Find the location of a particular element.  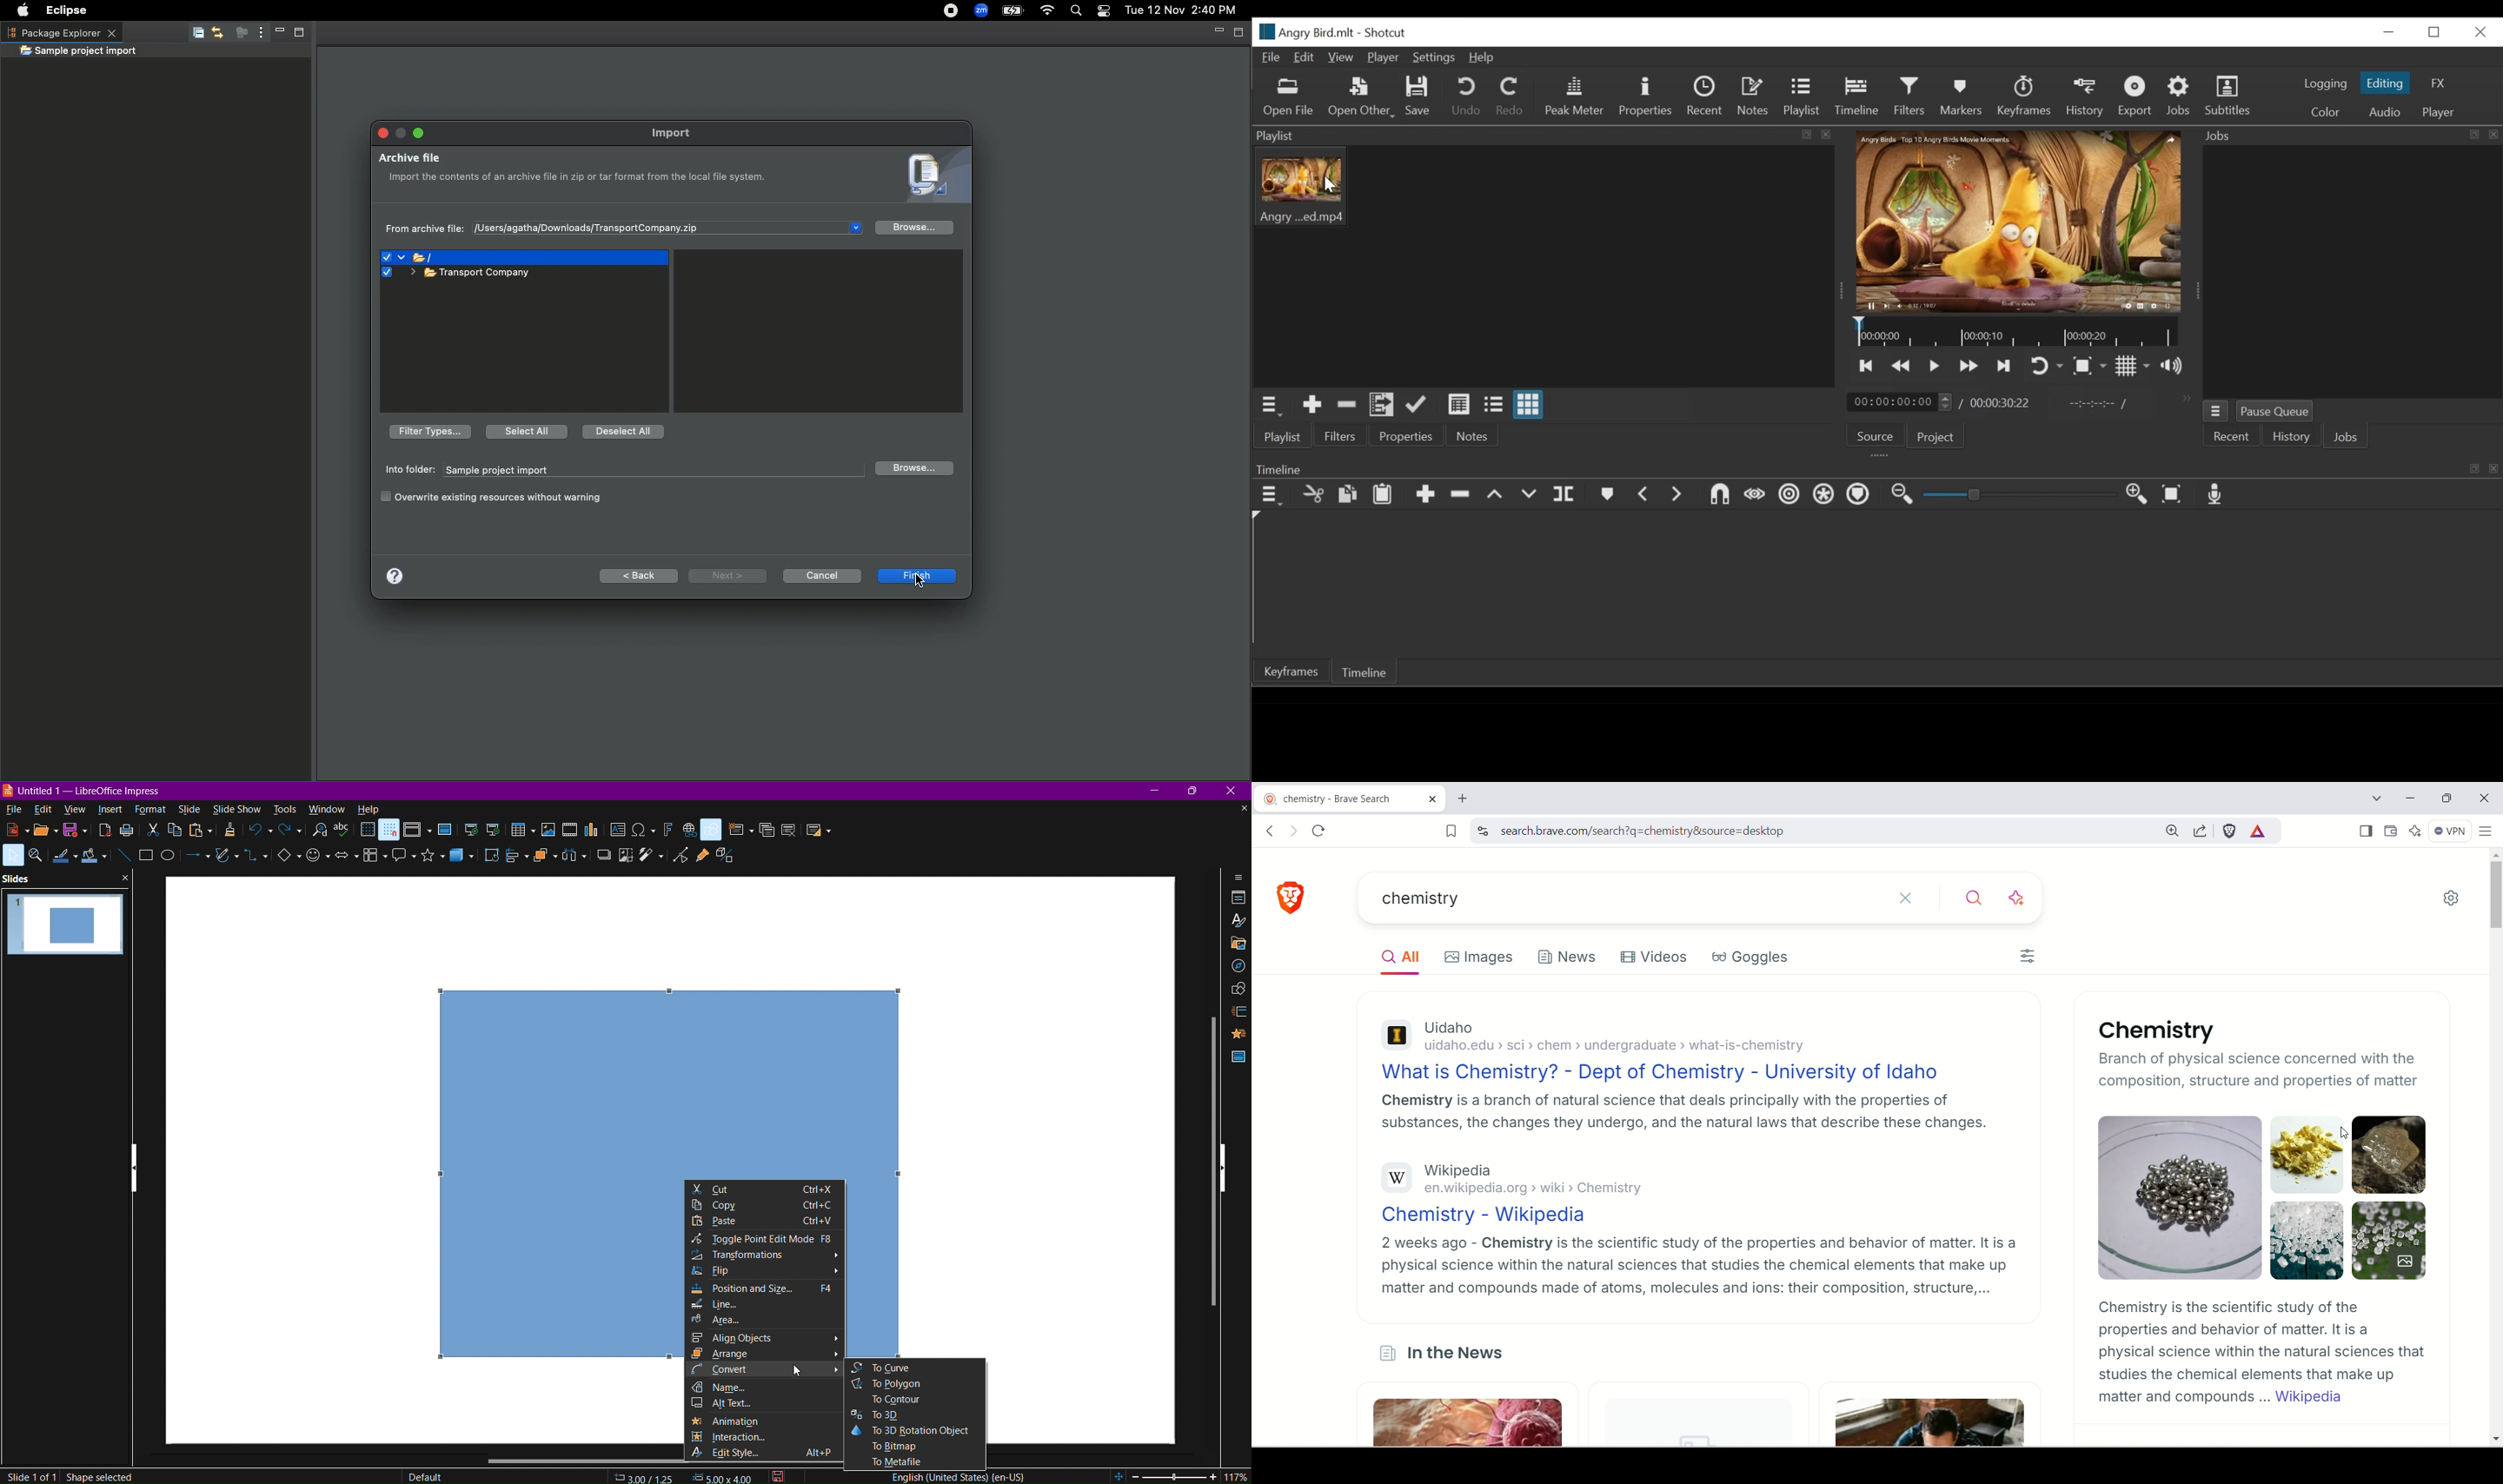

Settings is located at coordinates (1432, 58).